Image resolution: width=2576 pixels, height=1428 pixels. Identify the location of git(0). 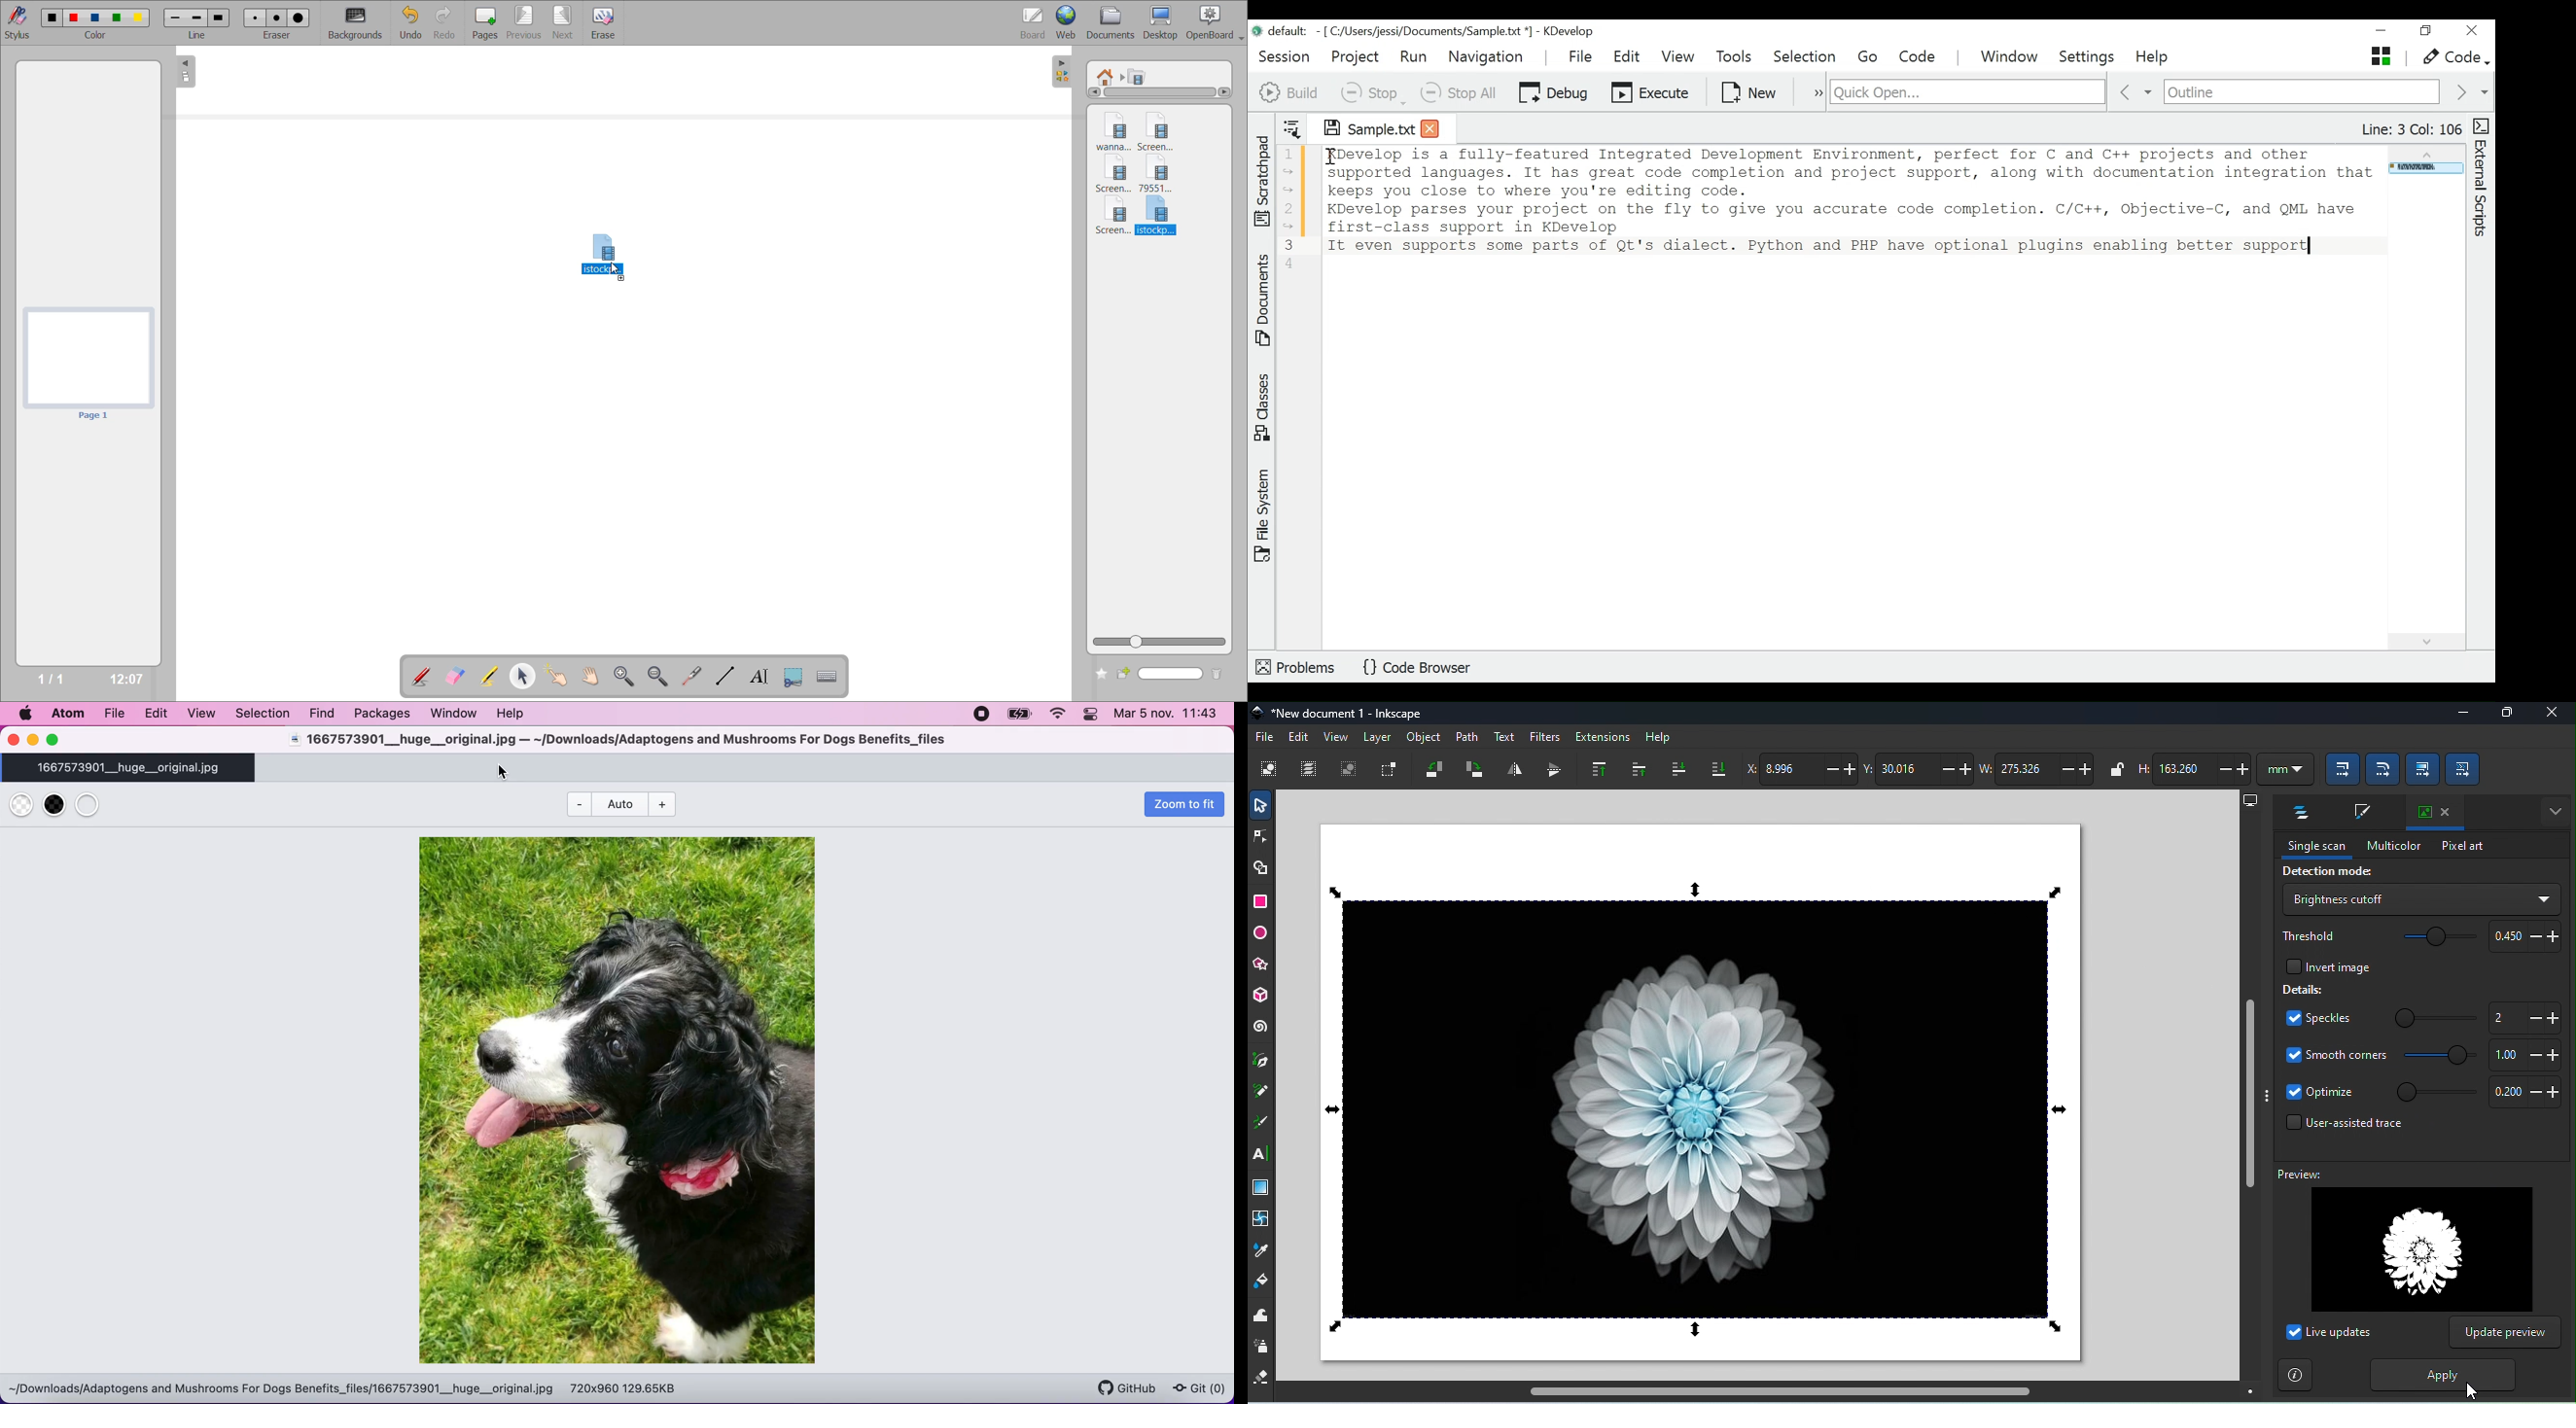
(1198, 1390).